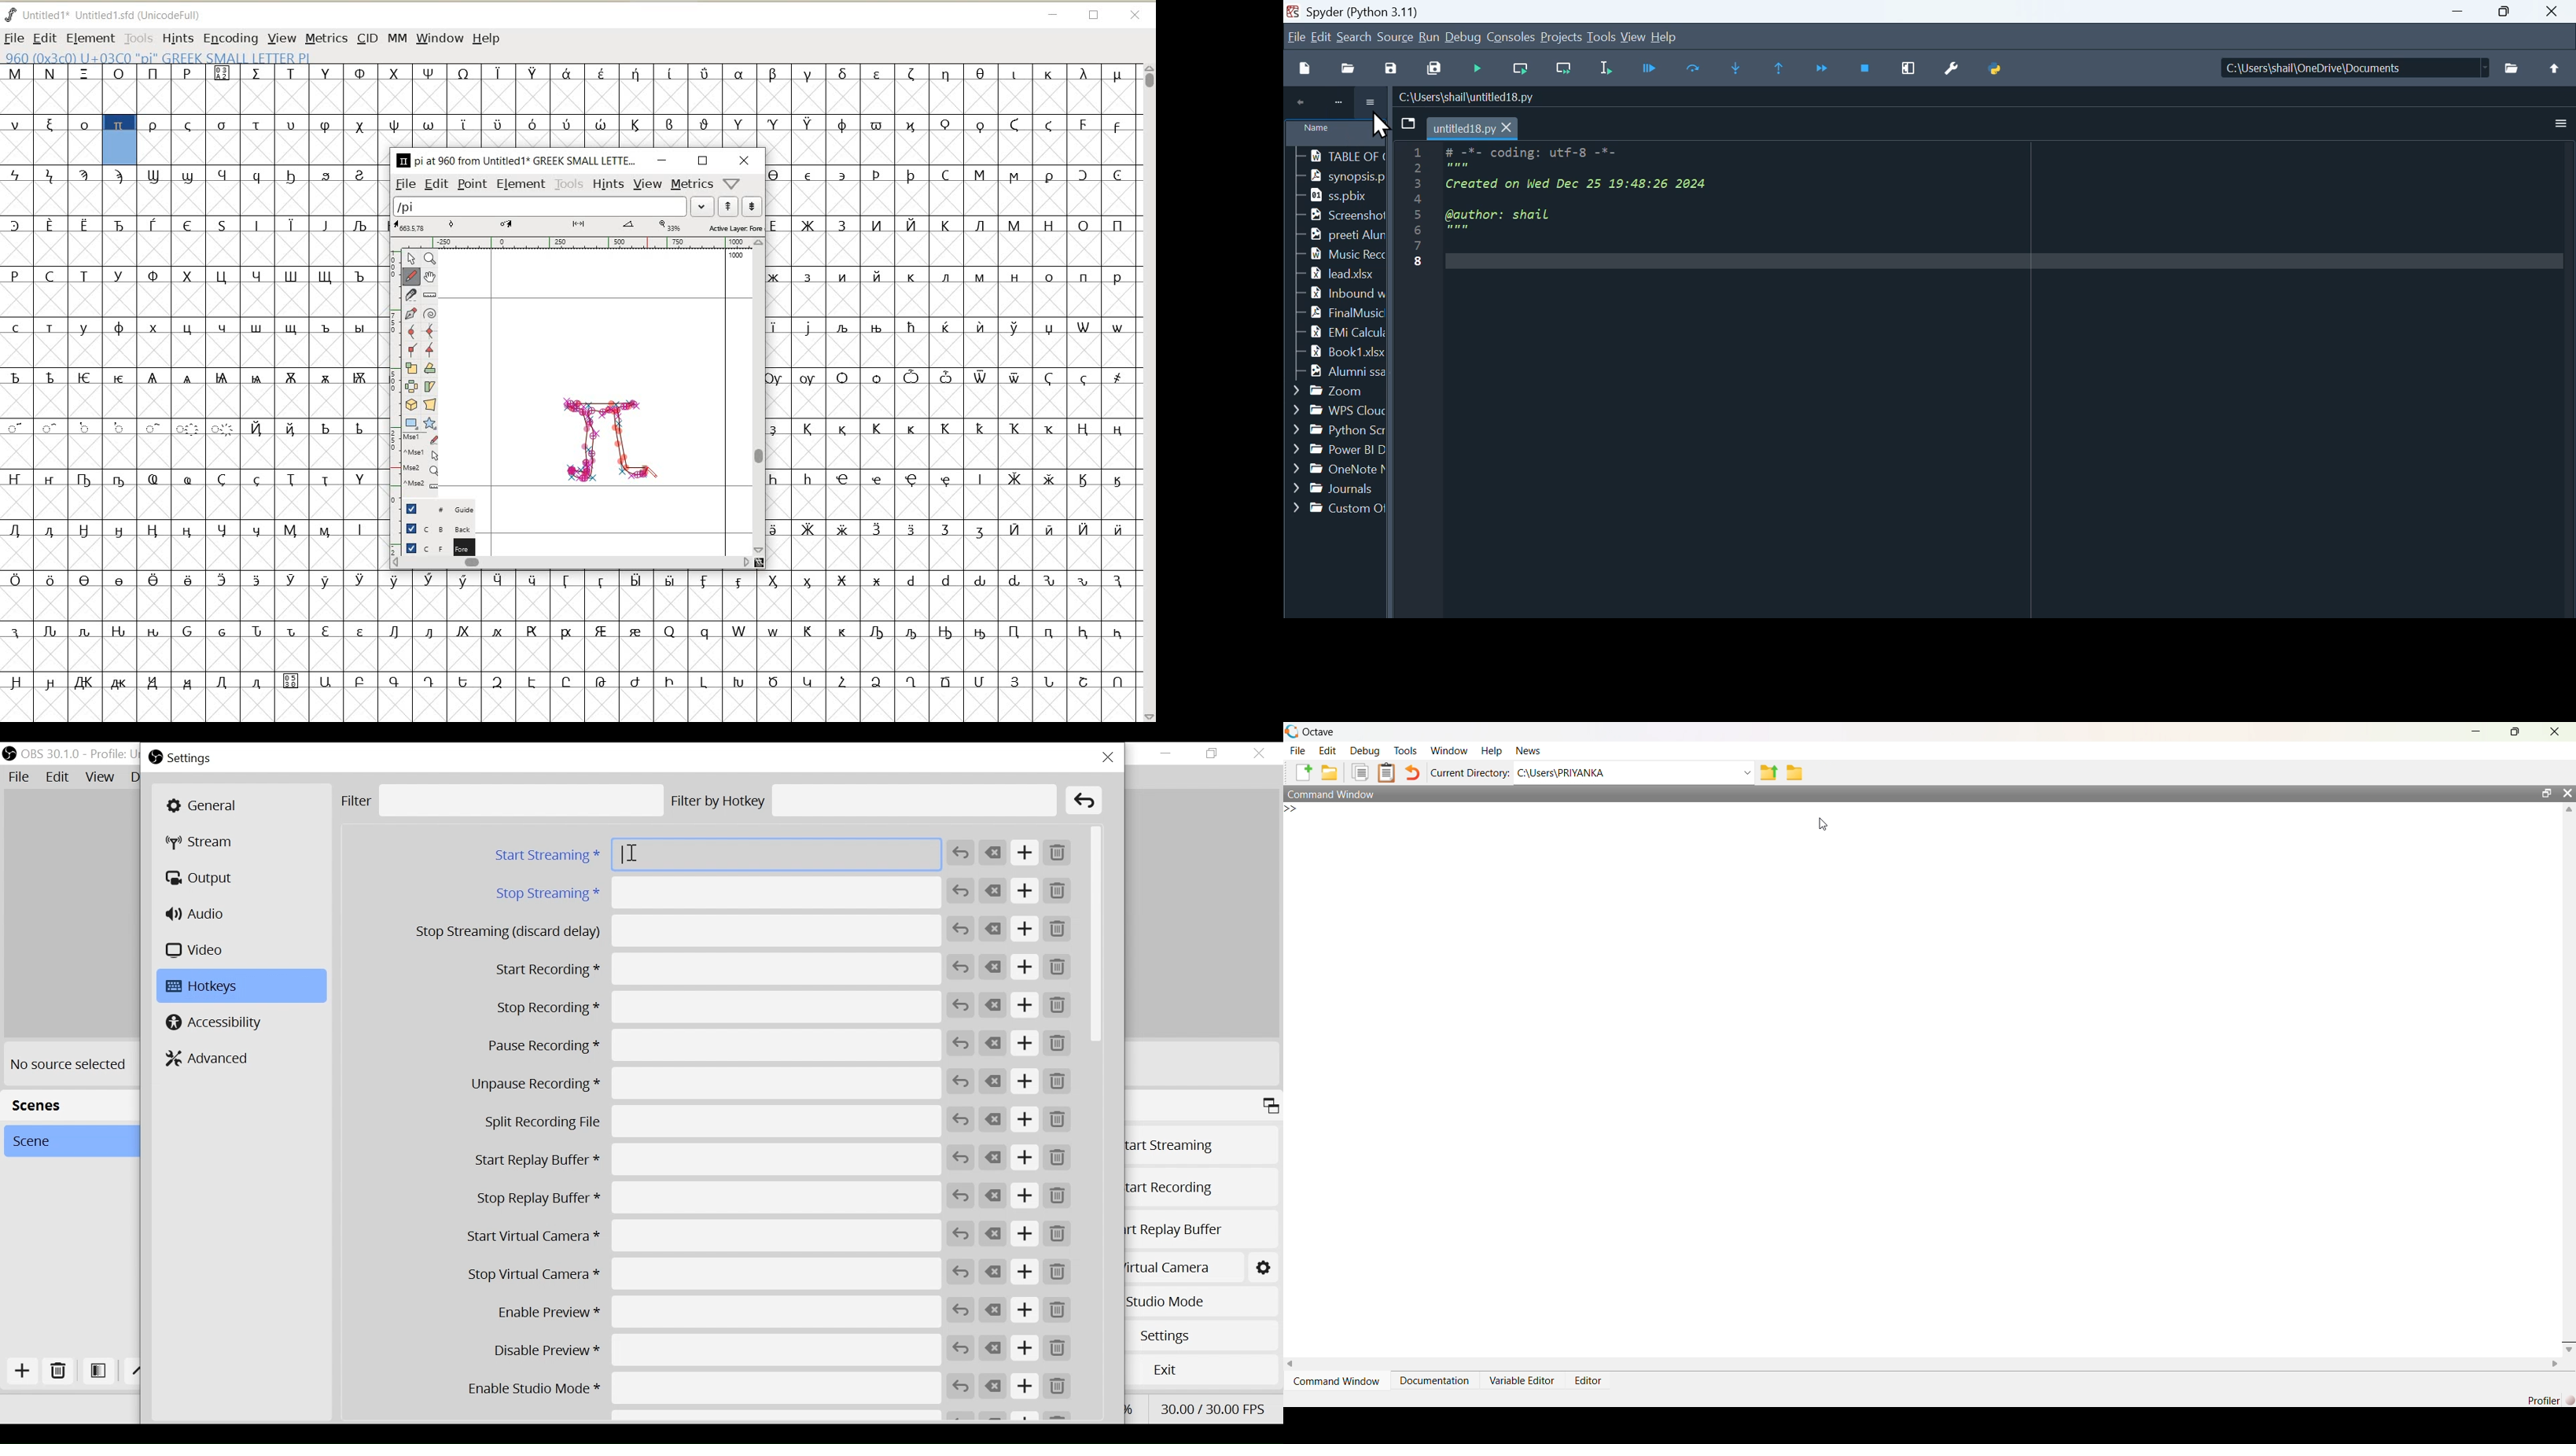 This screenshot has width=2576, height=1456. What do you see at coordinates (1407, 124) in the screenshot?
I see `search tabs` at bounding box center [1407, 124].